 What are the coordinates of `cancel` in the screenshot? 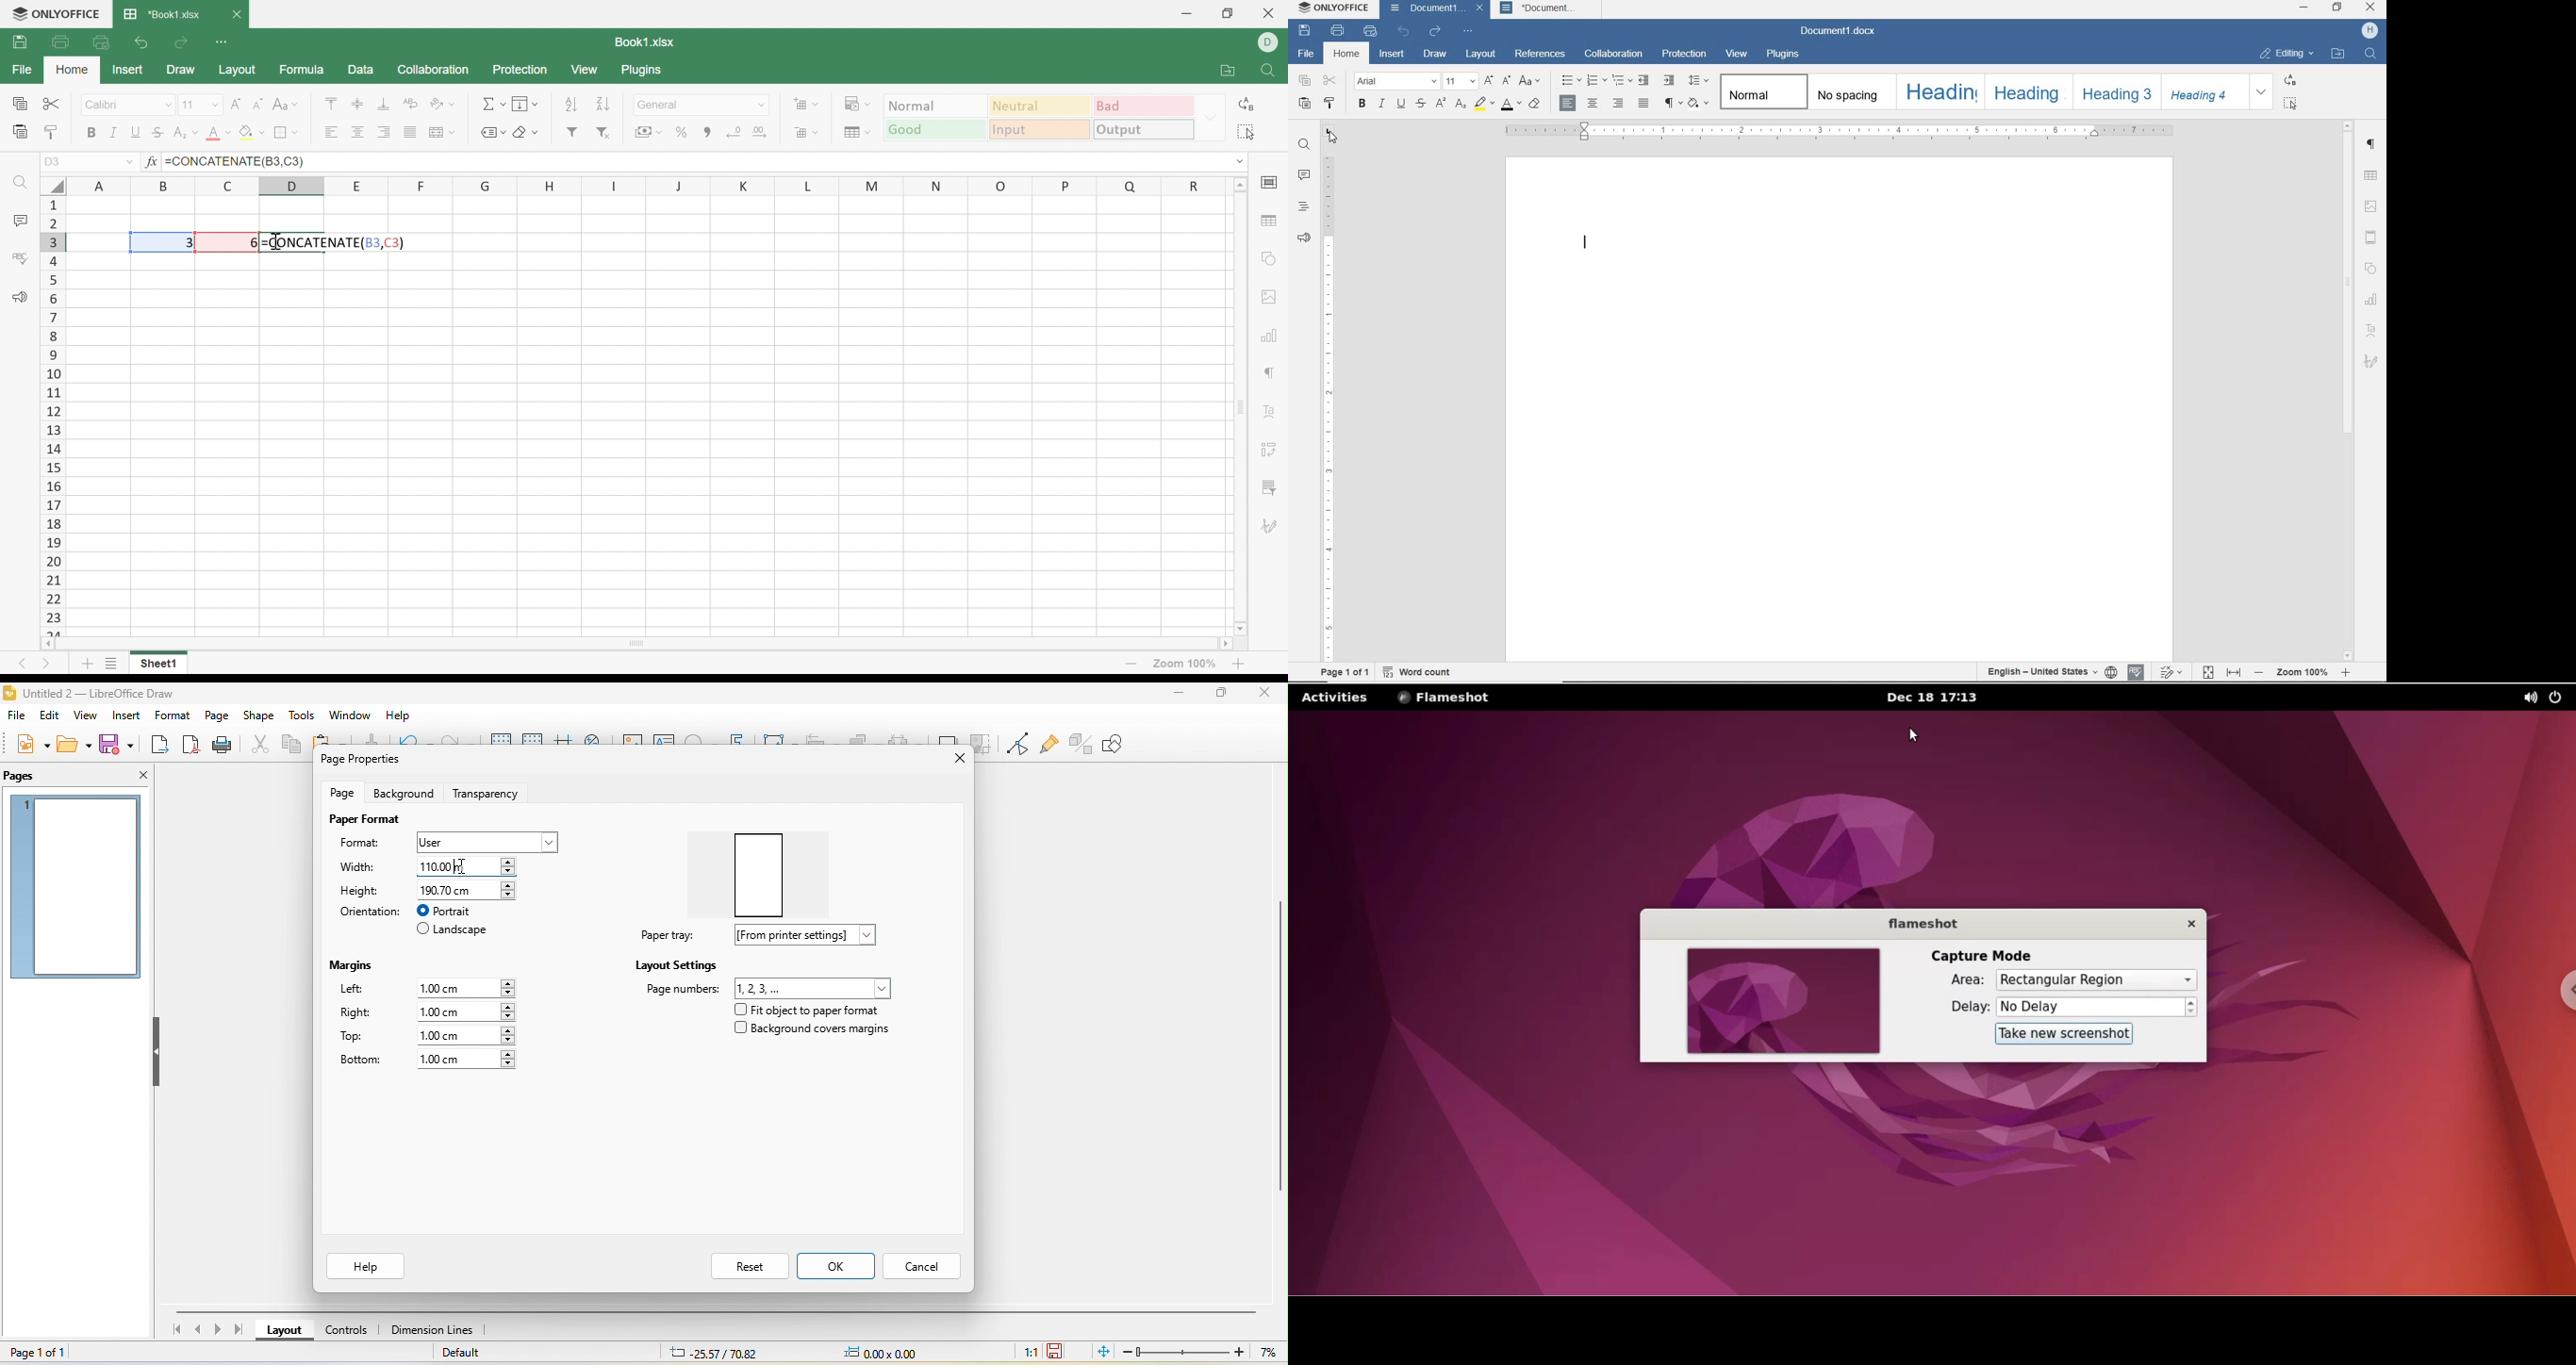 It's located at (925, 1264).